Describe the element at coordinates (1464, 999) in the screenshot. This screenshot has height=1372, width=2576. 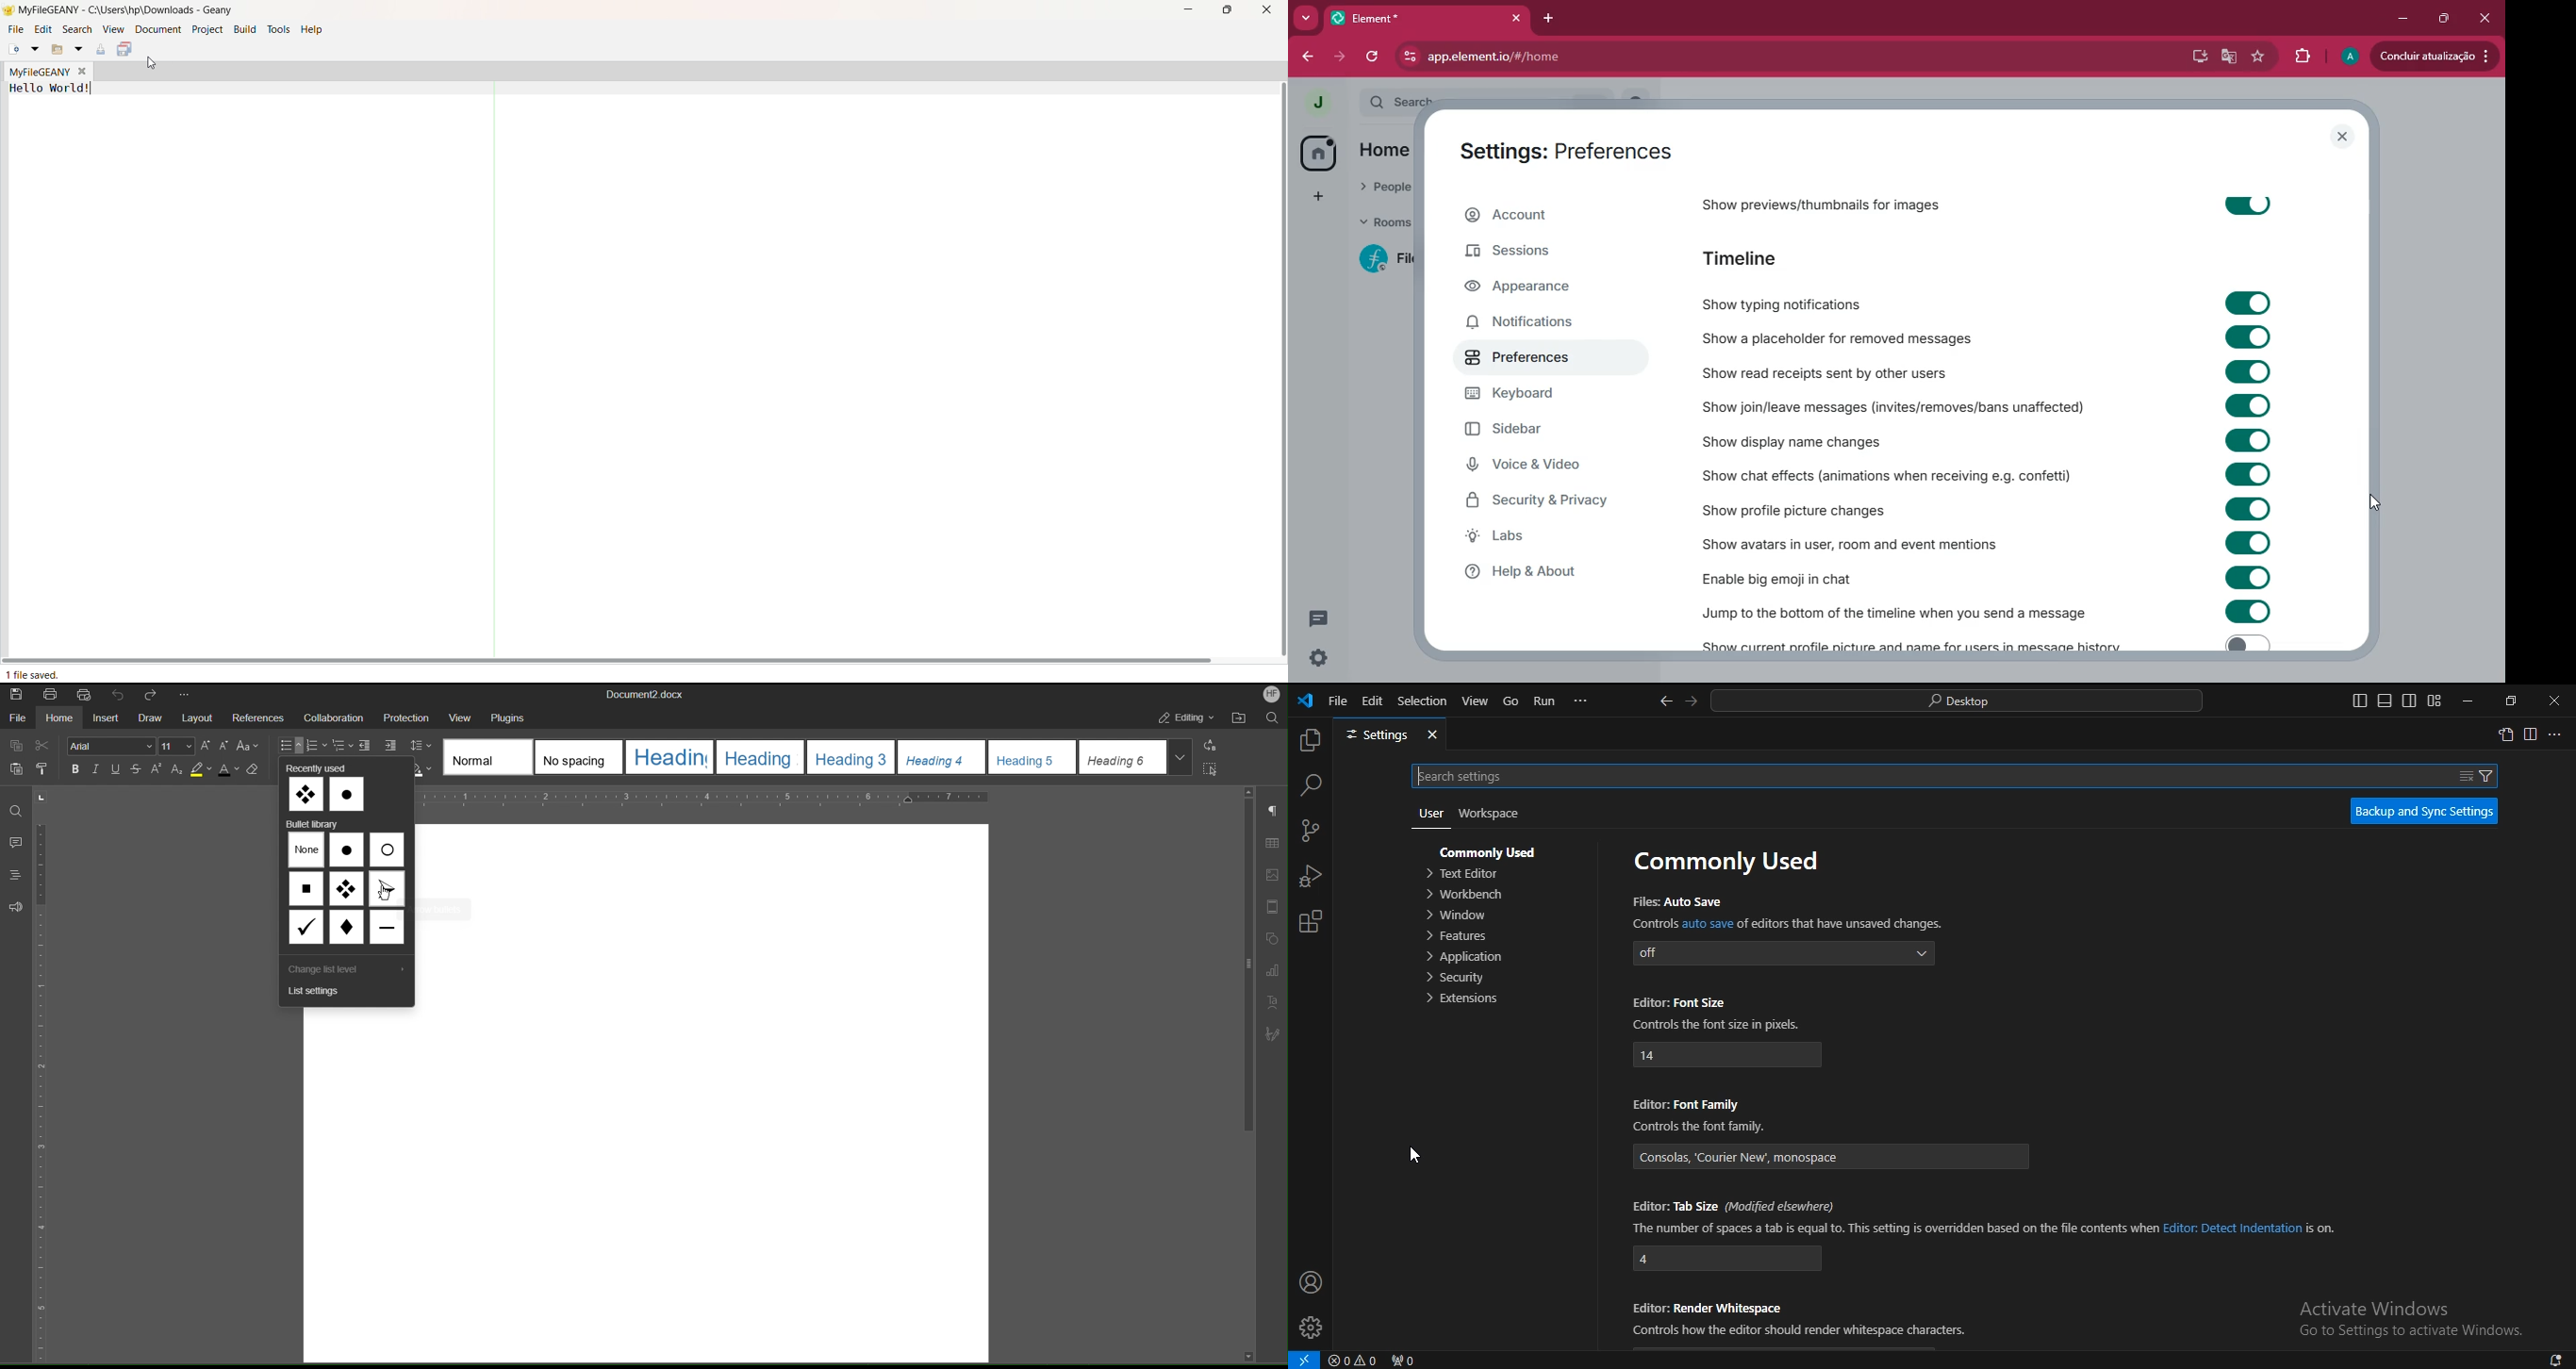
I see `extensions` at that location.